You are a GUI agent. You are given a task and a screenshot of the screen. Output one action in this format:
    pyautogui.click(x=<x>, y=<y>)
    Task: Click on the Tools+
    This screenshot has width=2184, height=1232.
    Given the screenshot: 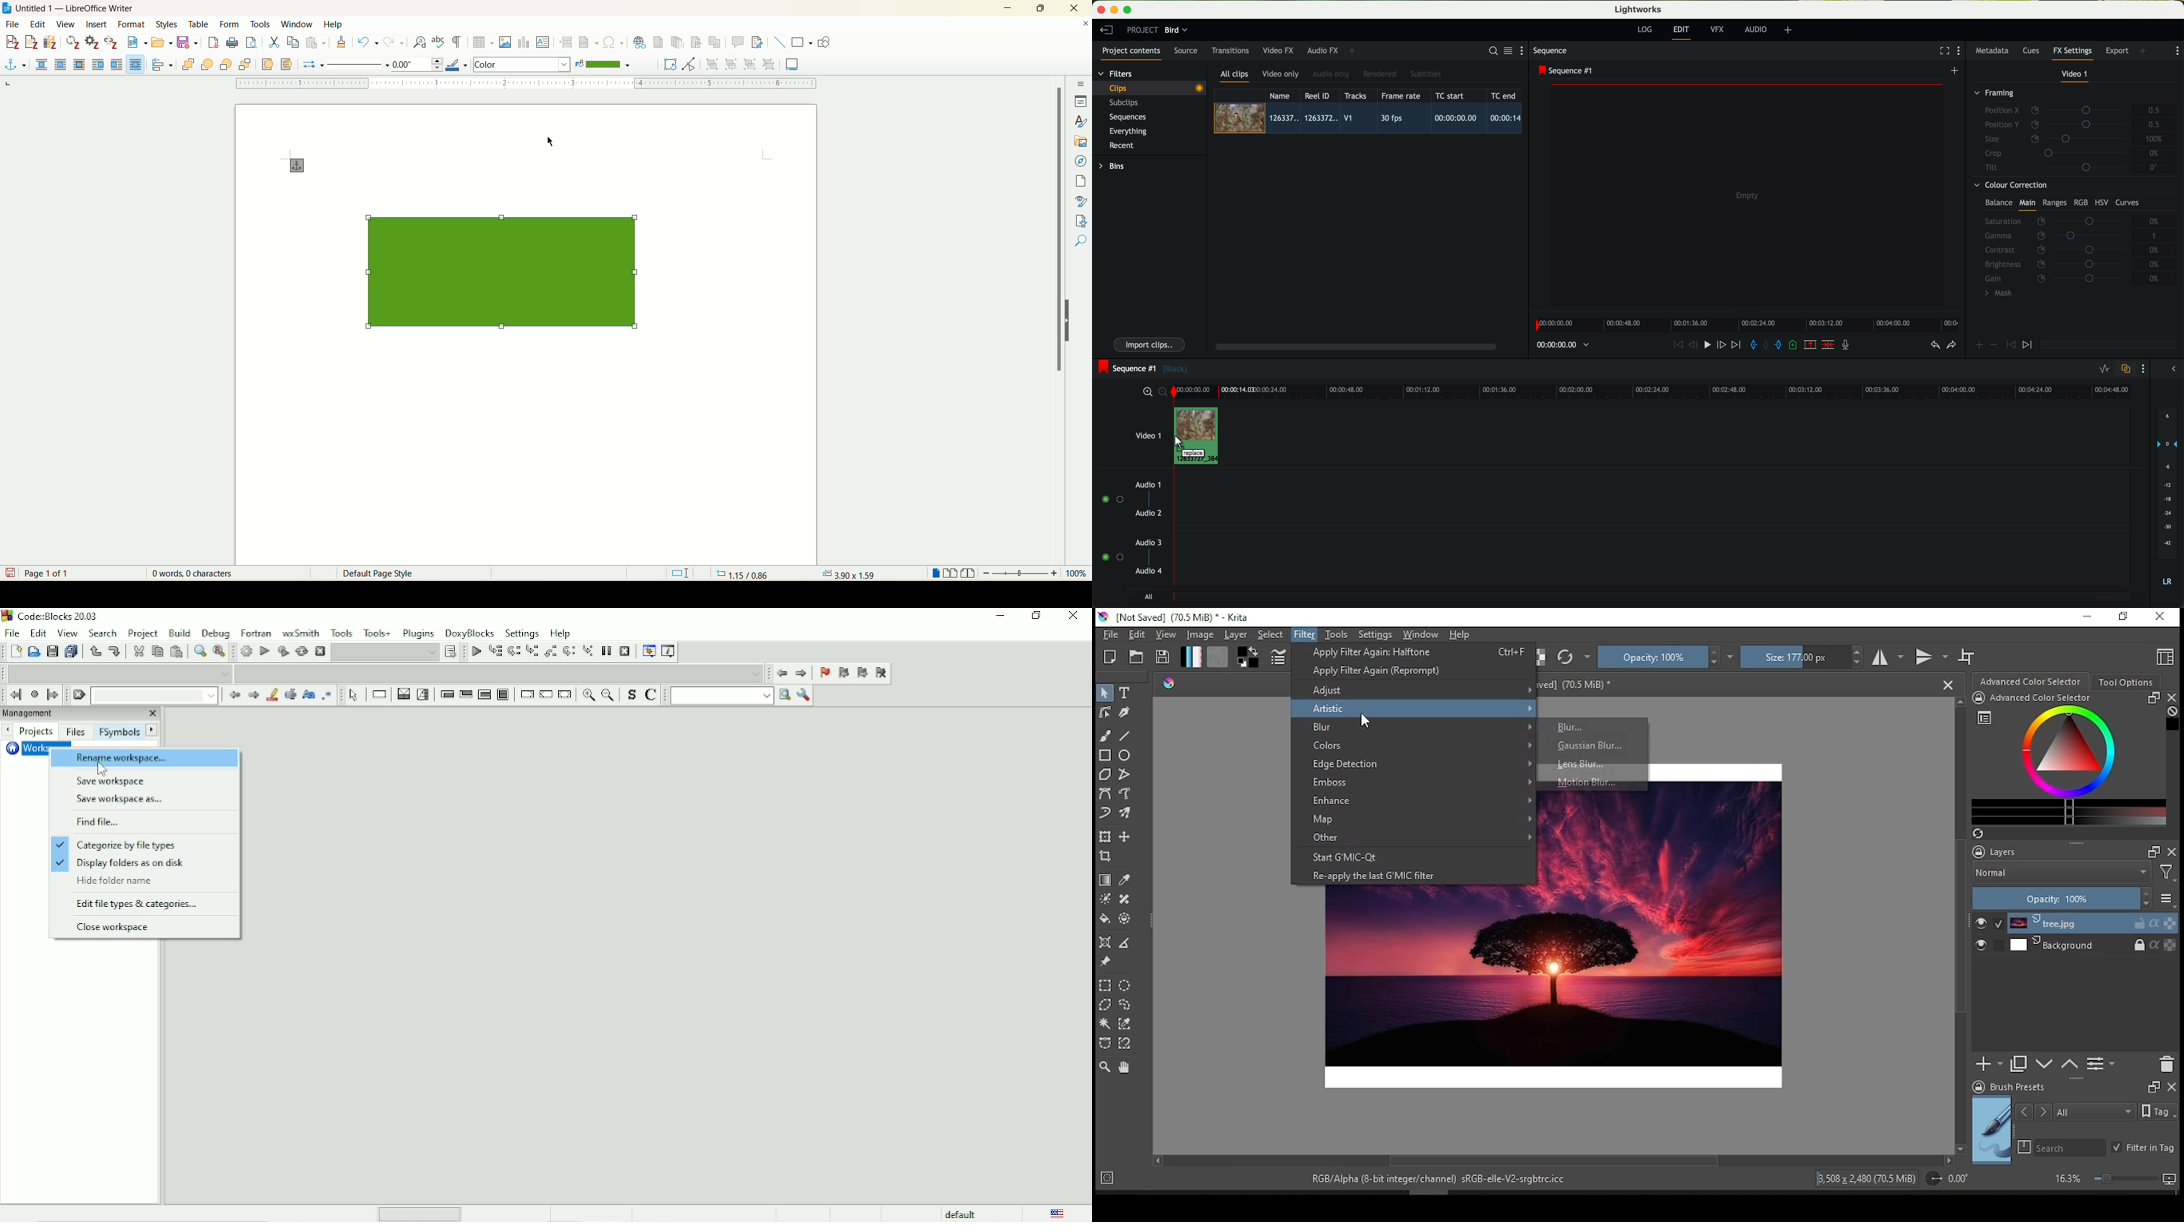 What is the action you would take?
    pyautogui.click(x=378, y=632)
    